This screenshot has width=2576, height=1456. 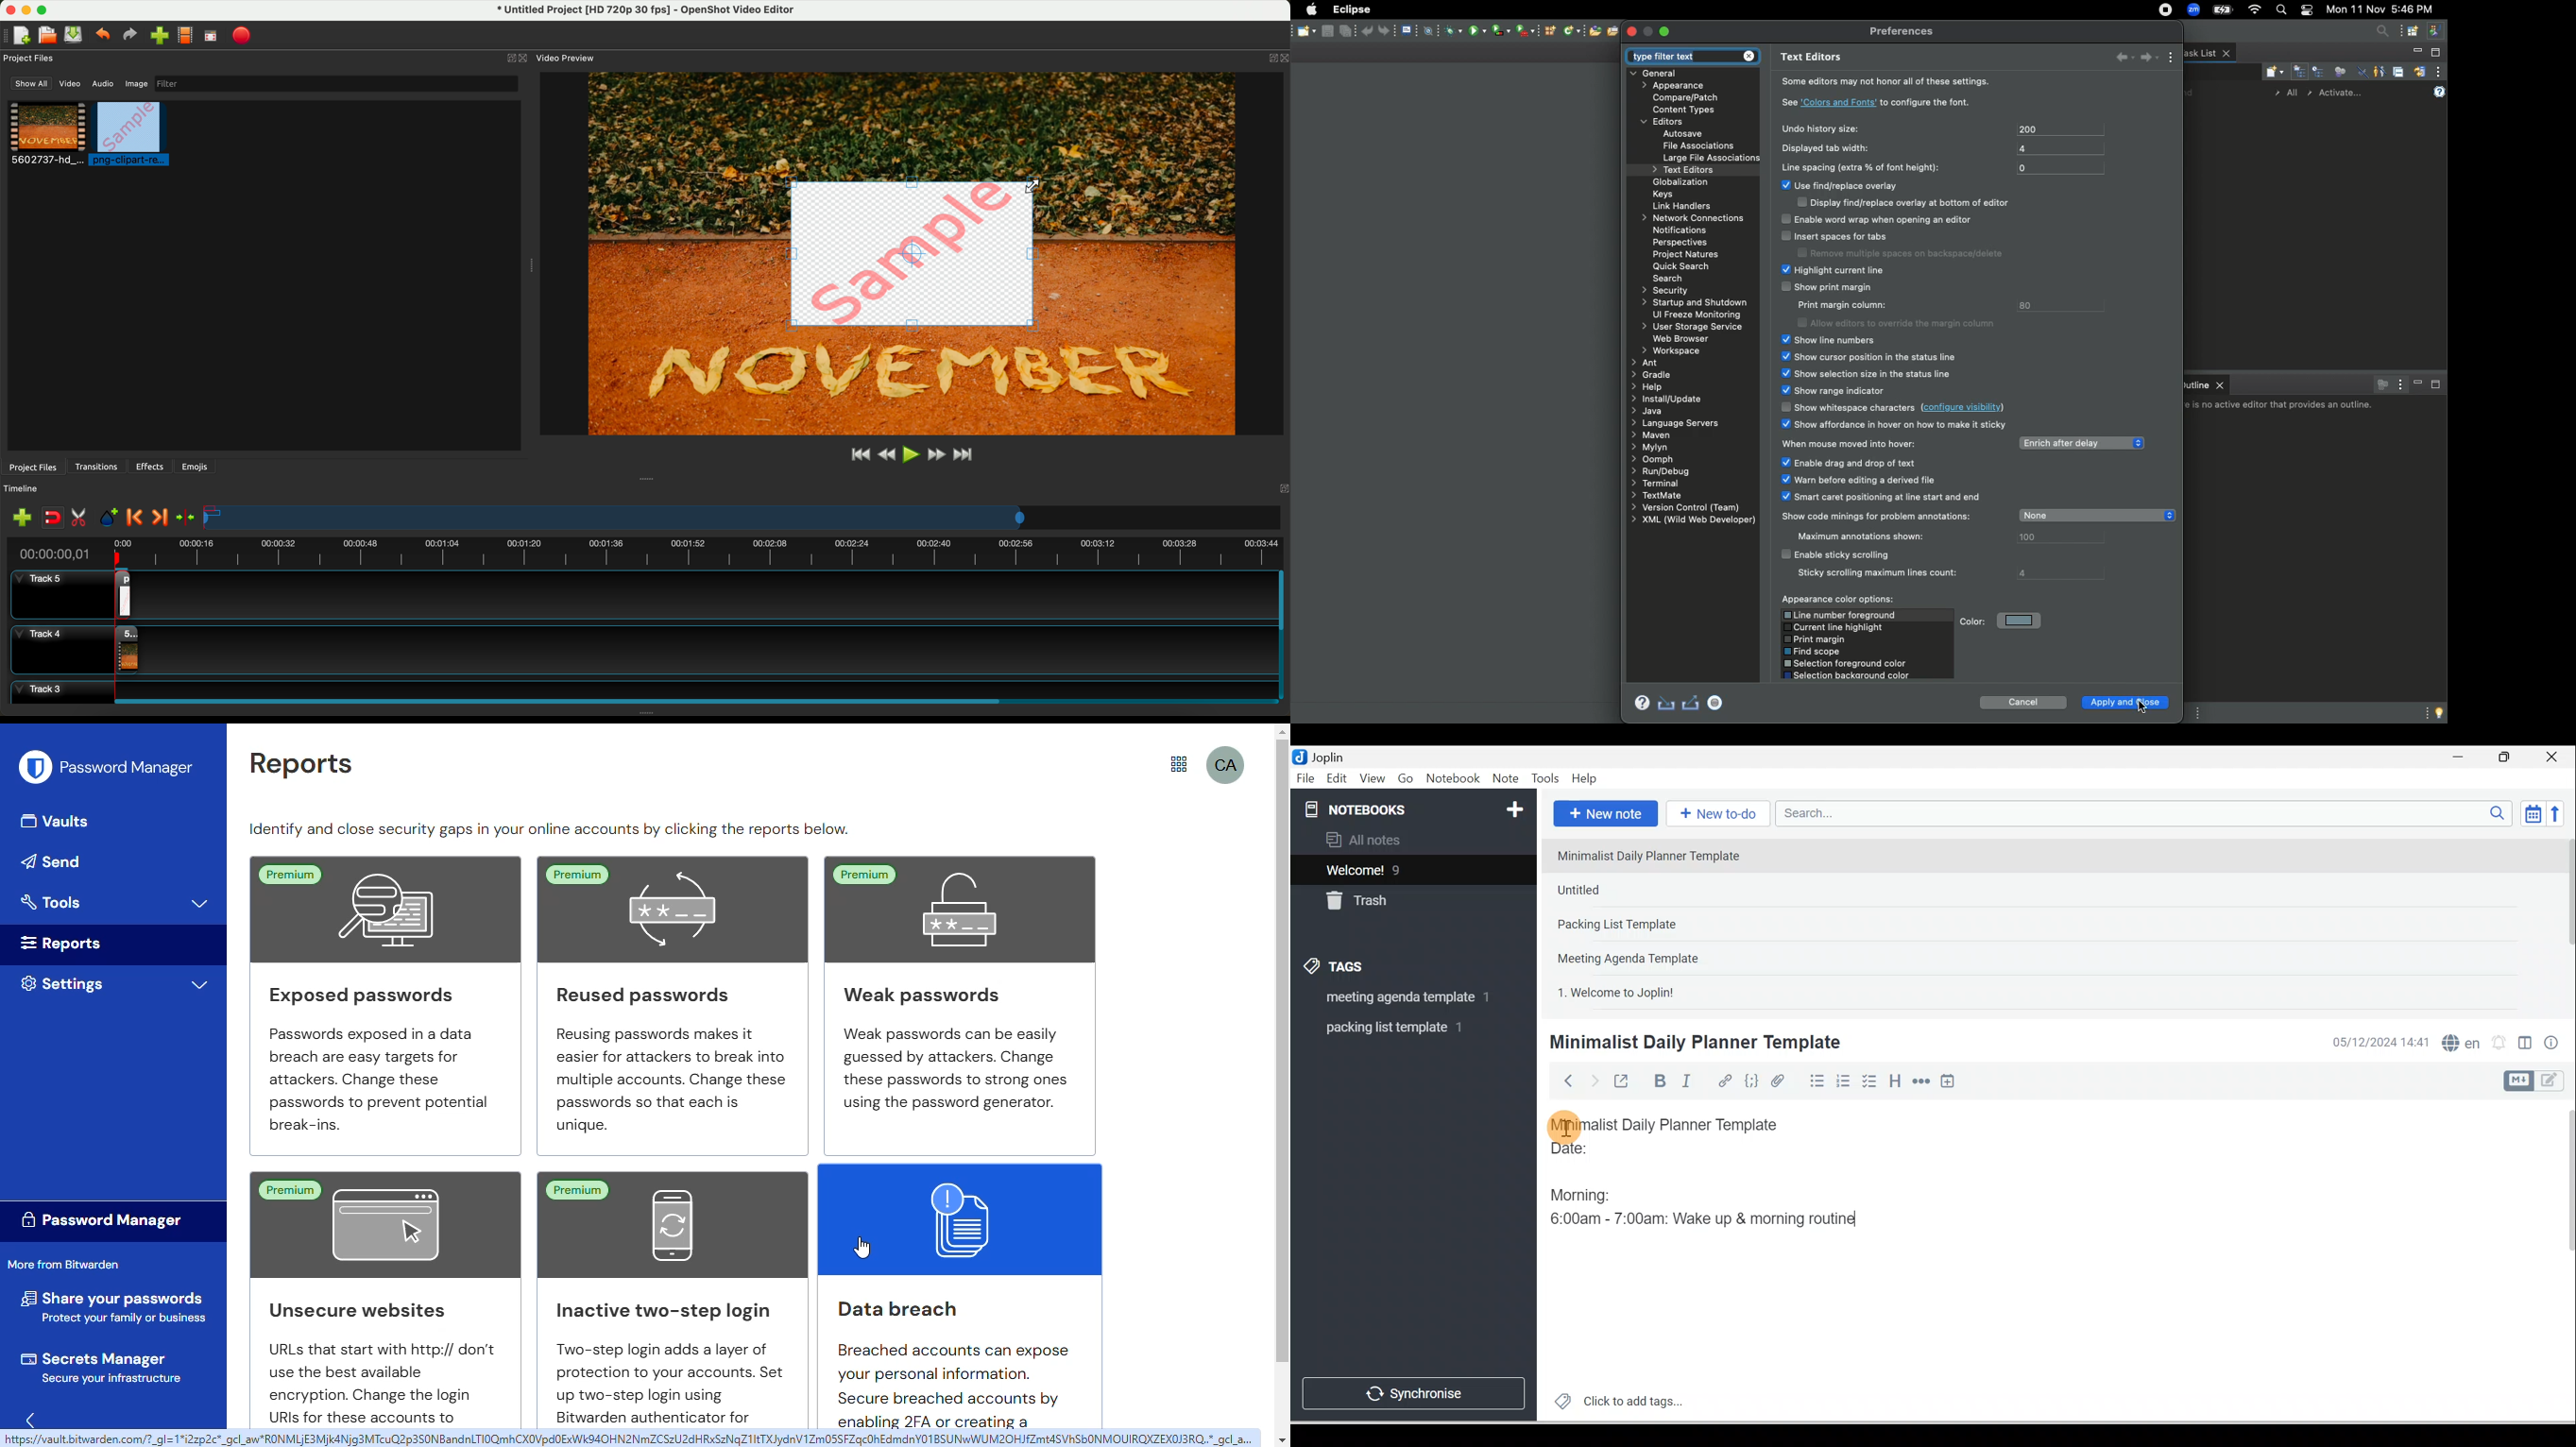 I want to click on Numbered list, so click(x=1844, y=1081).